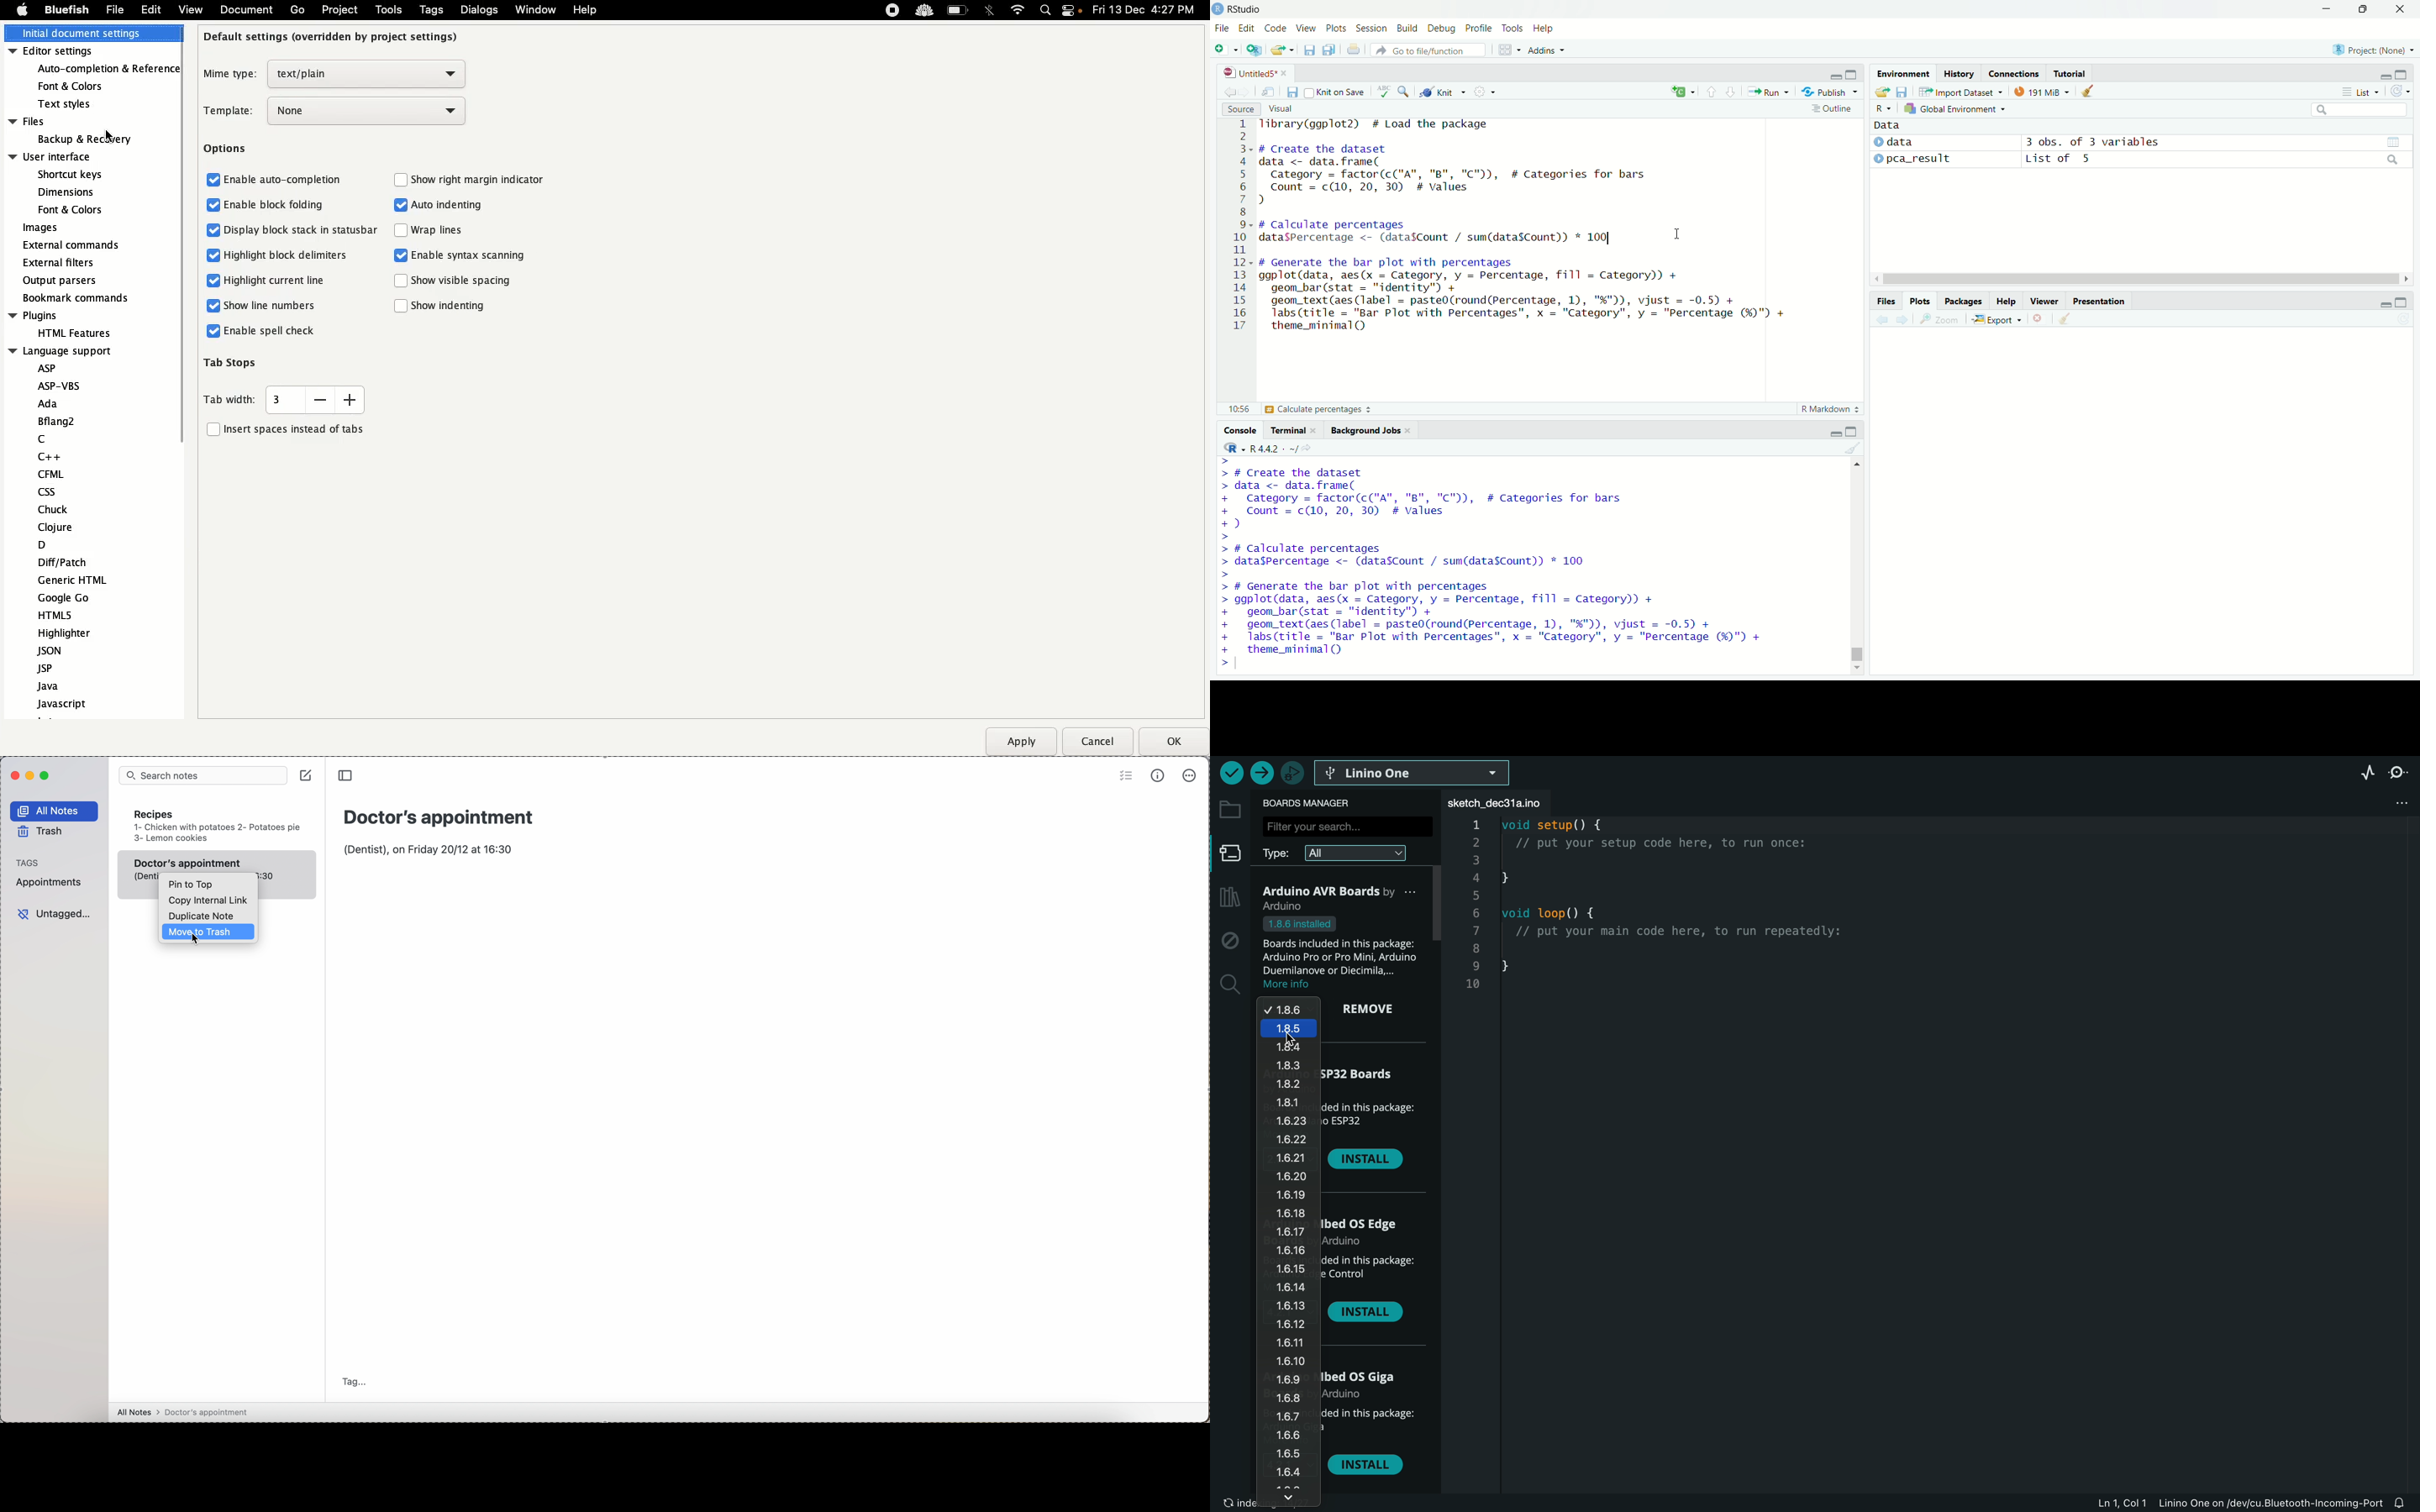 The width and height of the screenshot is (2436, 1512). What do you see at coordinates (217, 828) in the screenshot?
I see `1- Chicken with potatoes 2- Potatoes pie` at bounding box center [217, 828].